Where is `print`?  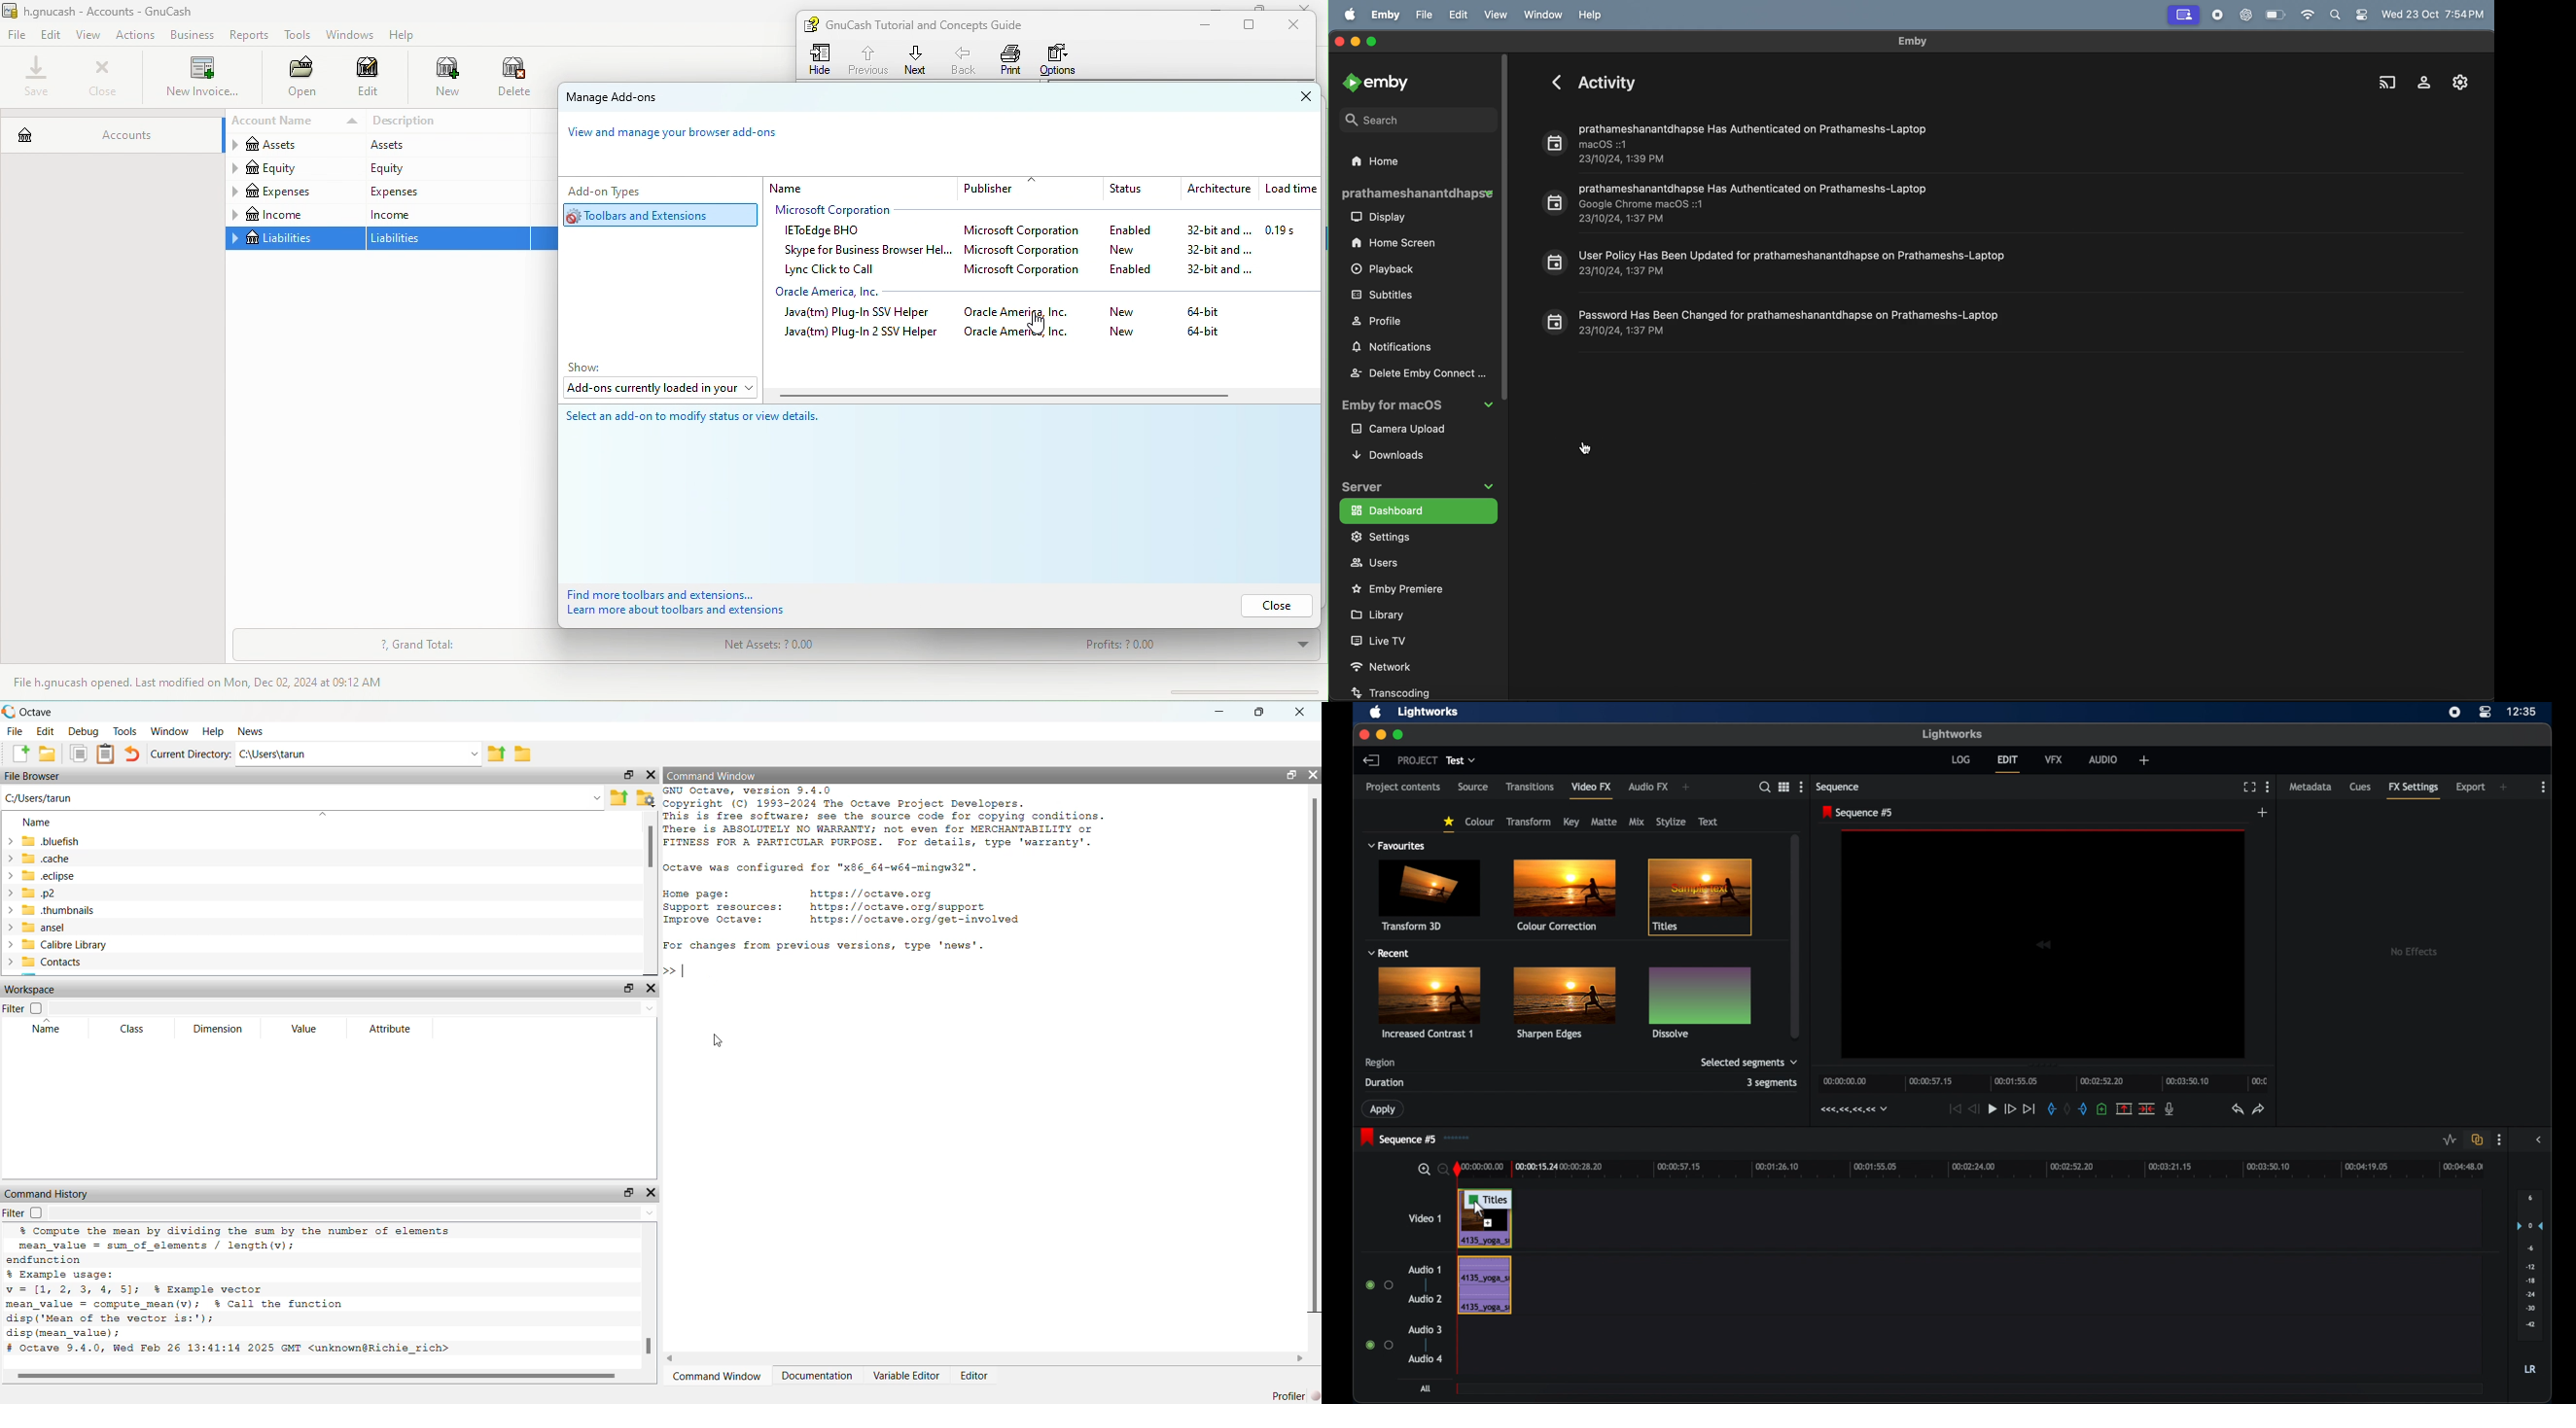 print is located at coordinates (1011, 59).